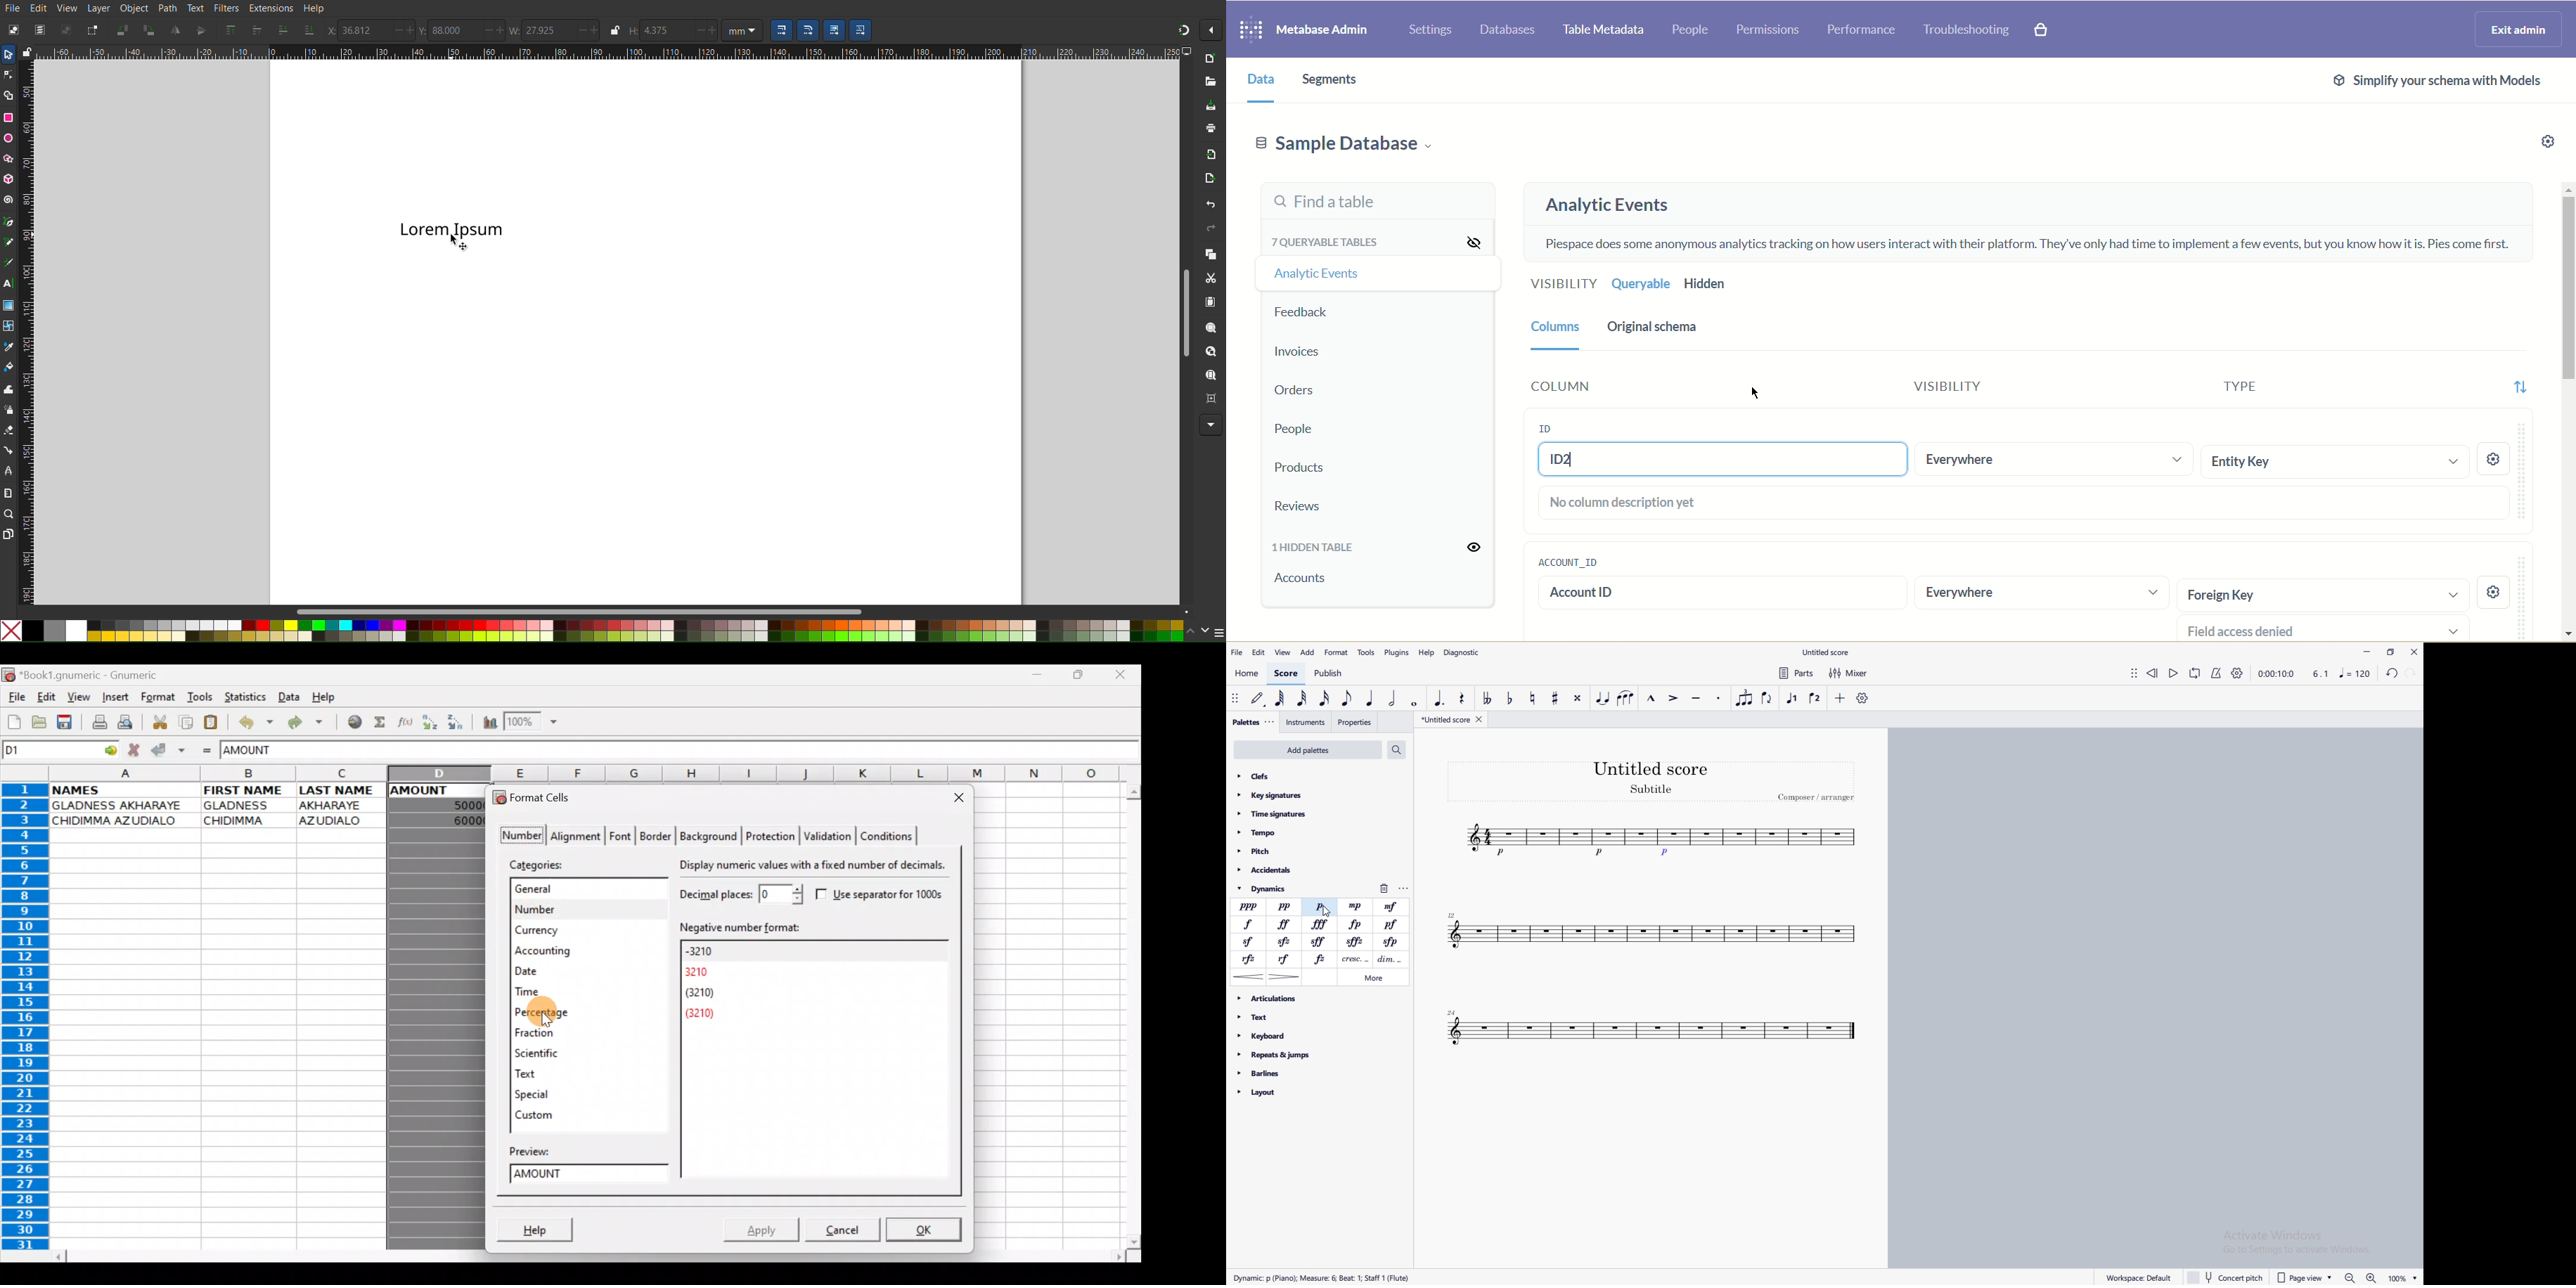 The image size is (2576, 1288). Describe the element at coordinates (1603, 699) in the screenshot. I see `tie` at that location.